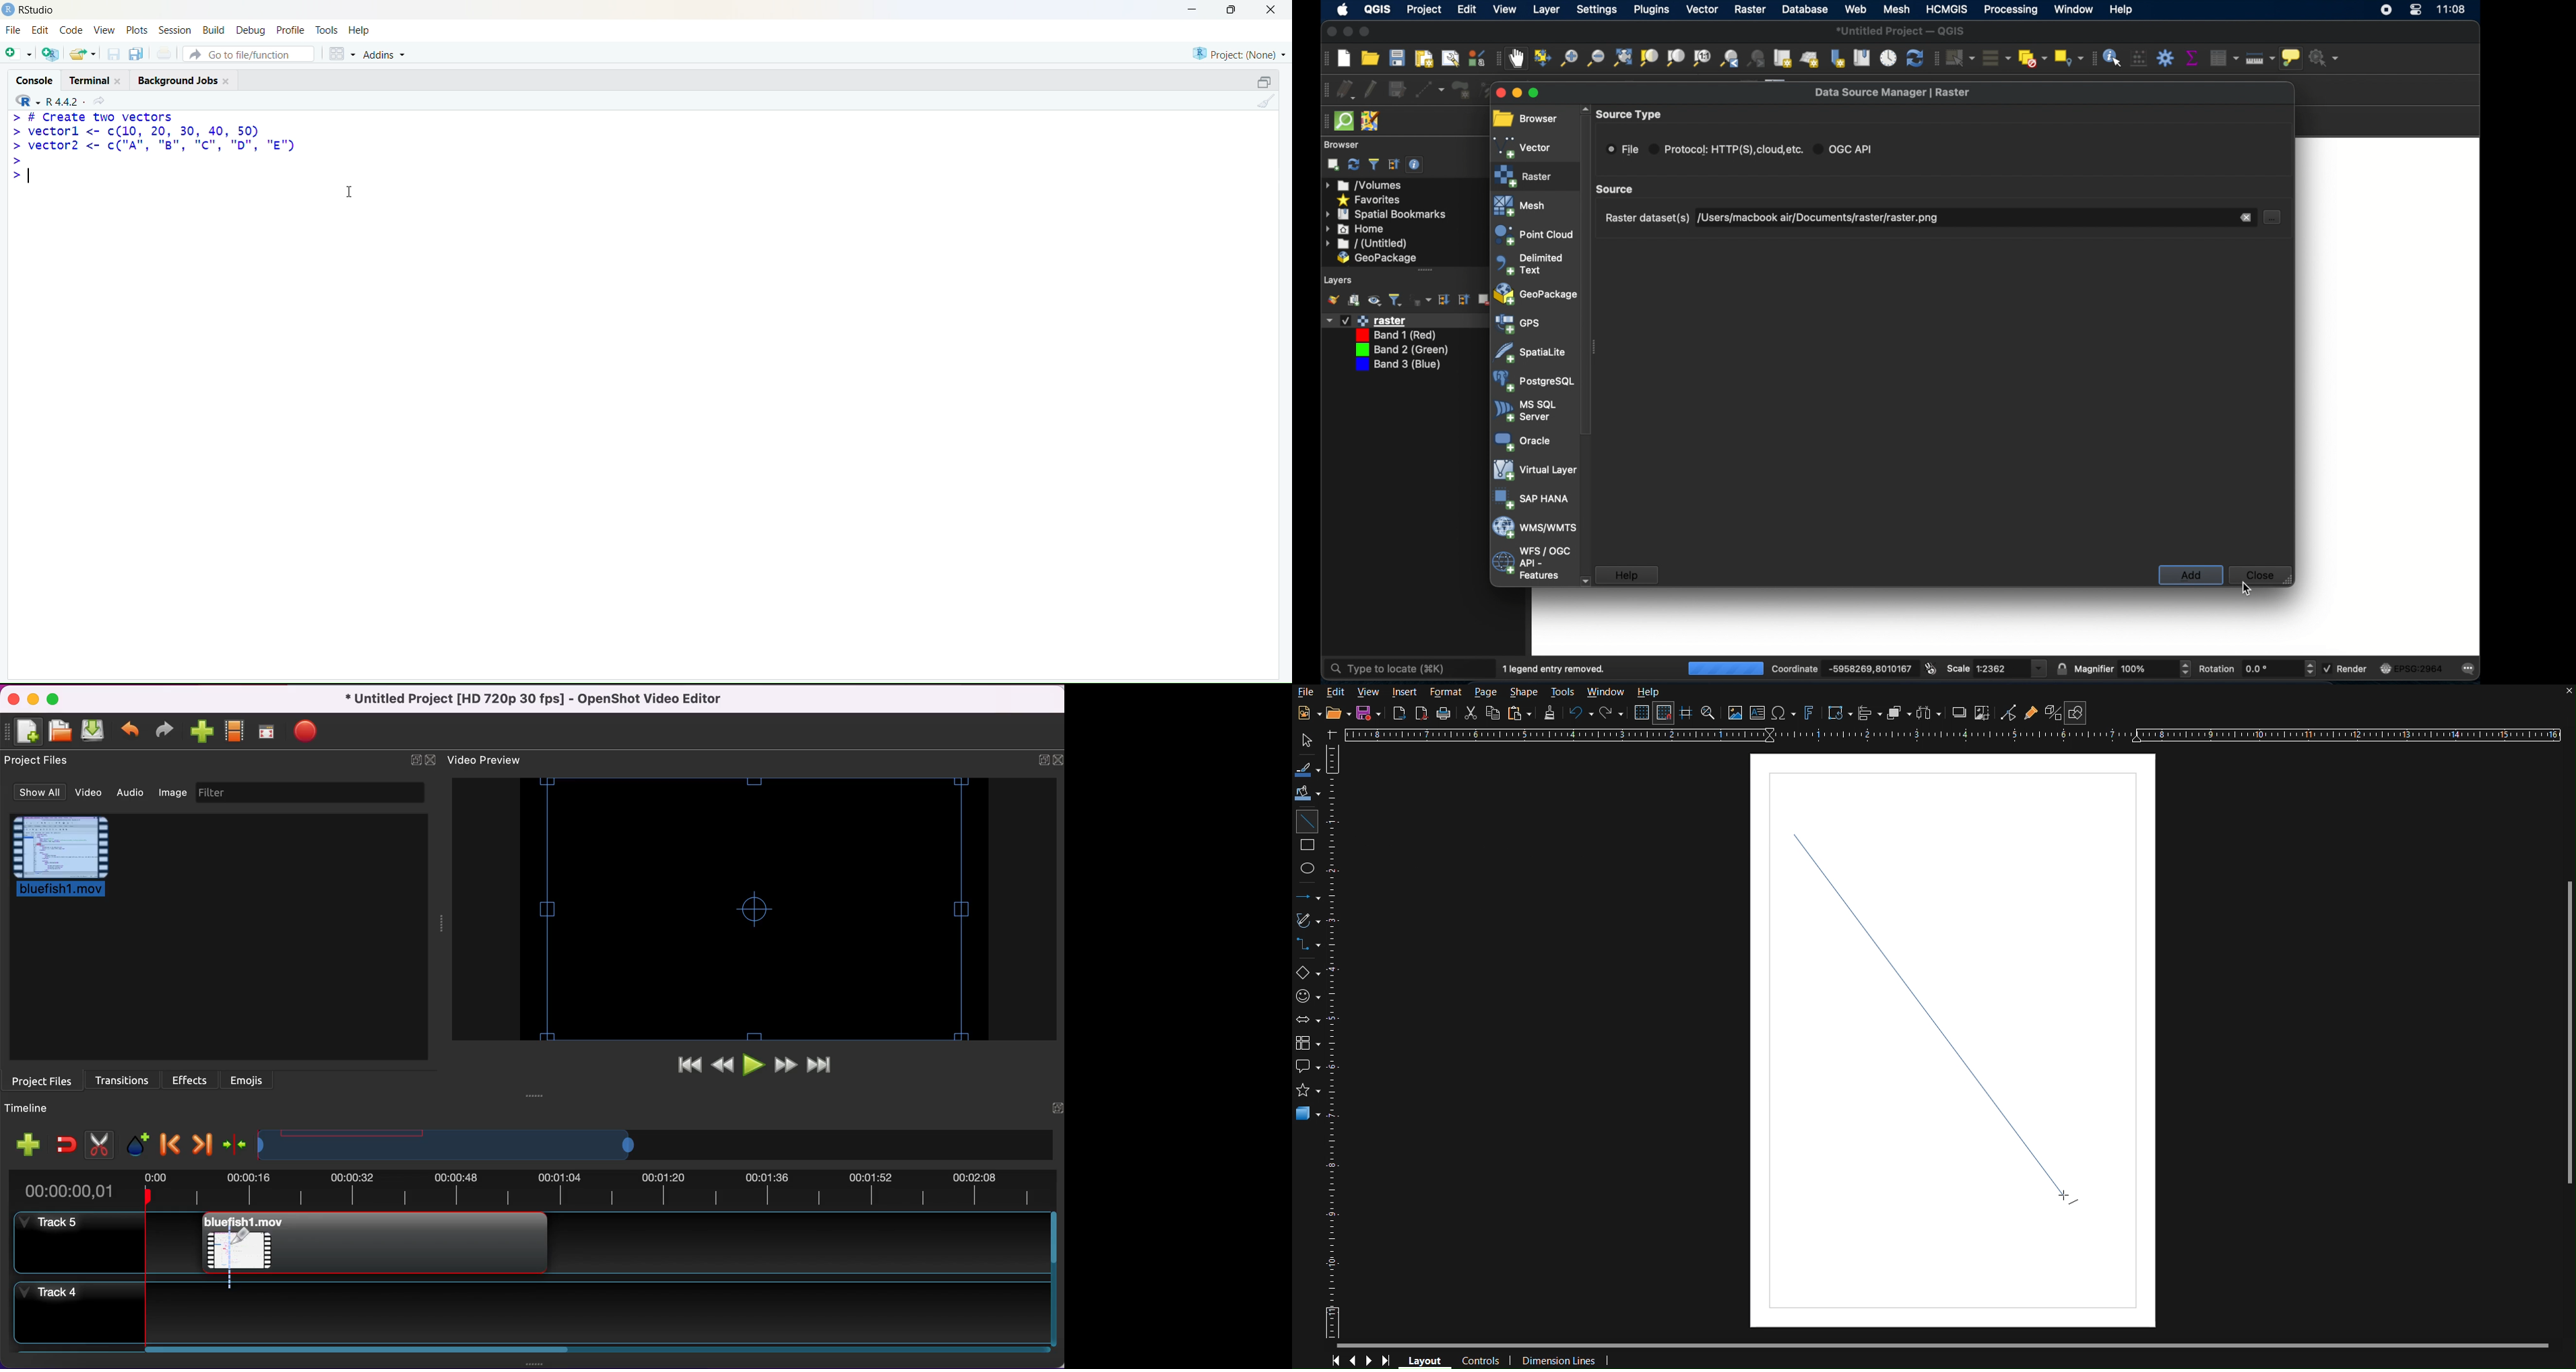  I want to click on Insert image, so click(1734, 713).